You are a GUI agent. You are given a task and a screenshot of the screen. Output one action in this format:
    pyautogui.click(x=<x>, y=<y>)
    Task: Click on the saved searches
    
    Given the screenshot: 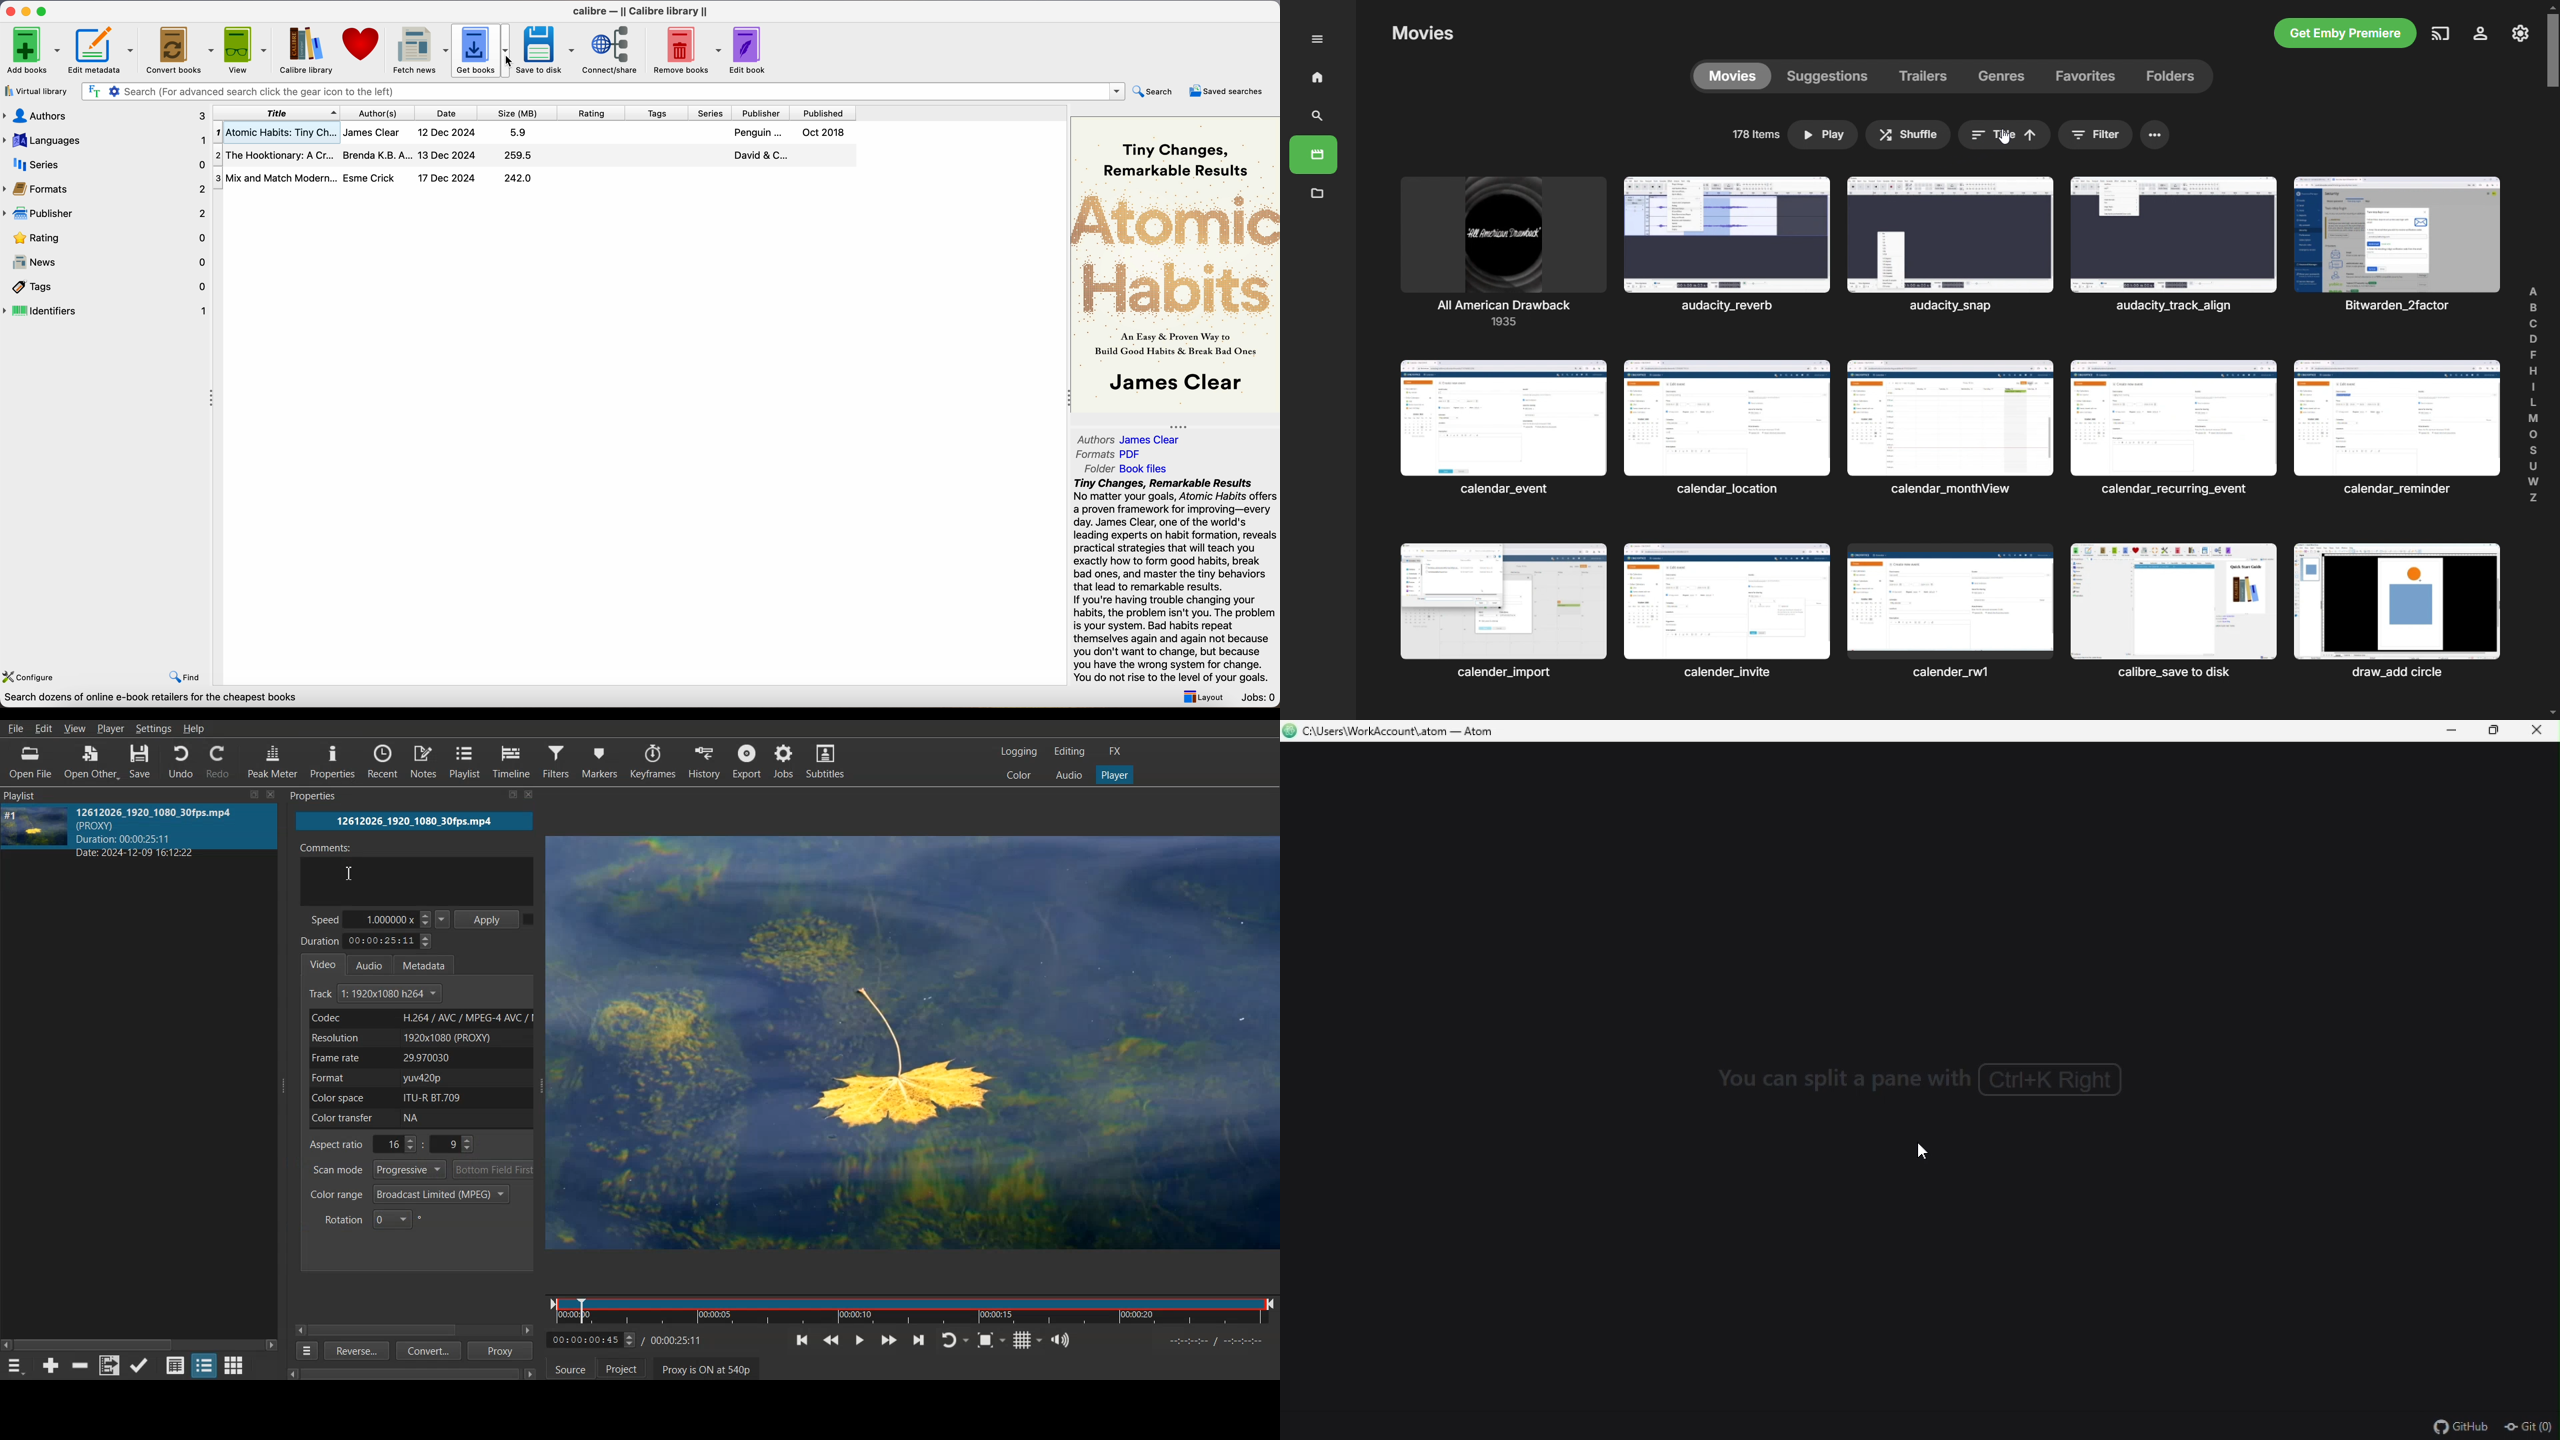 What is the action you would take?
    pyautogui.click(x=1226, y=91)
    